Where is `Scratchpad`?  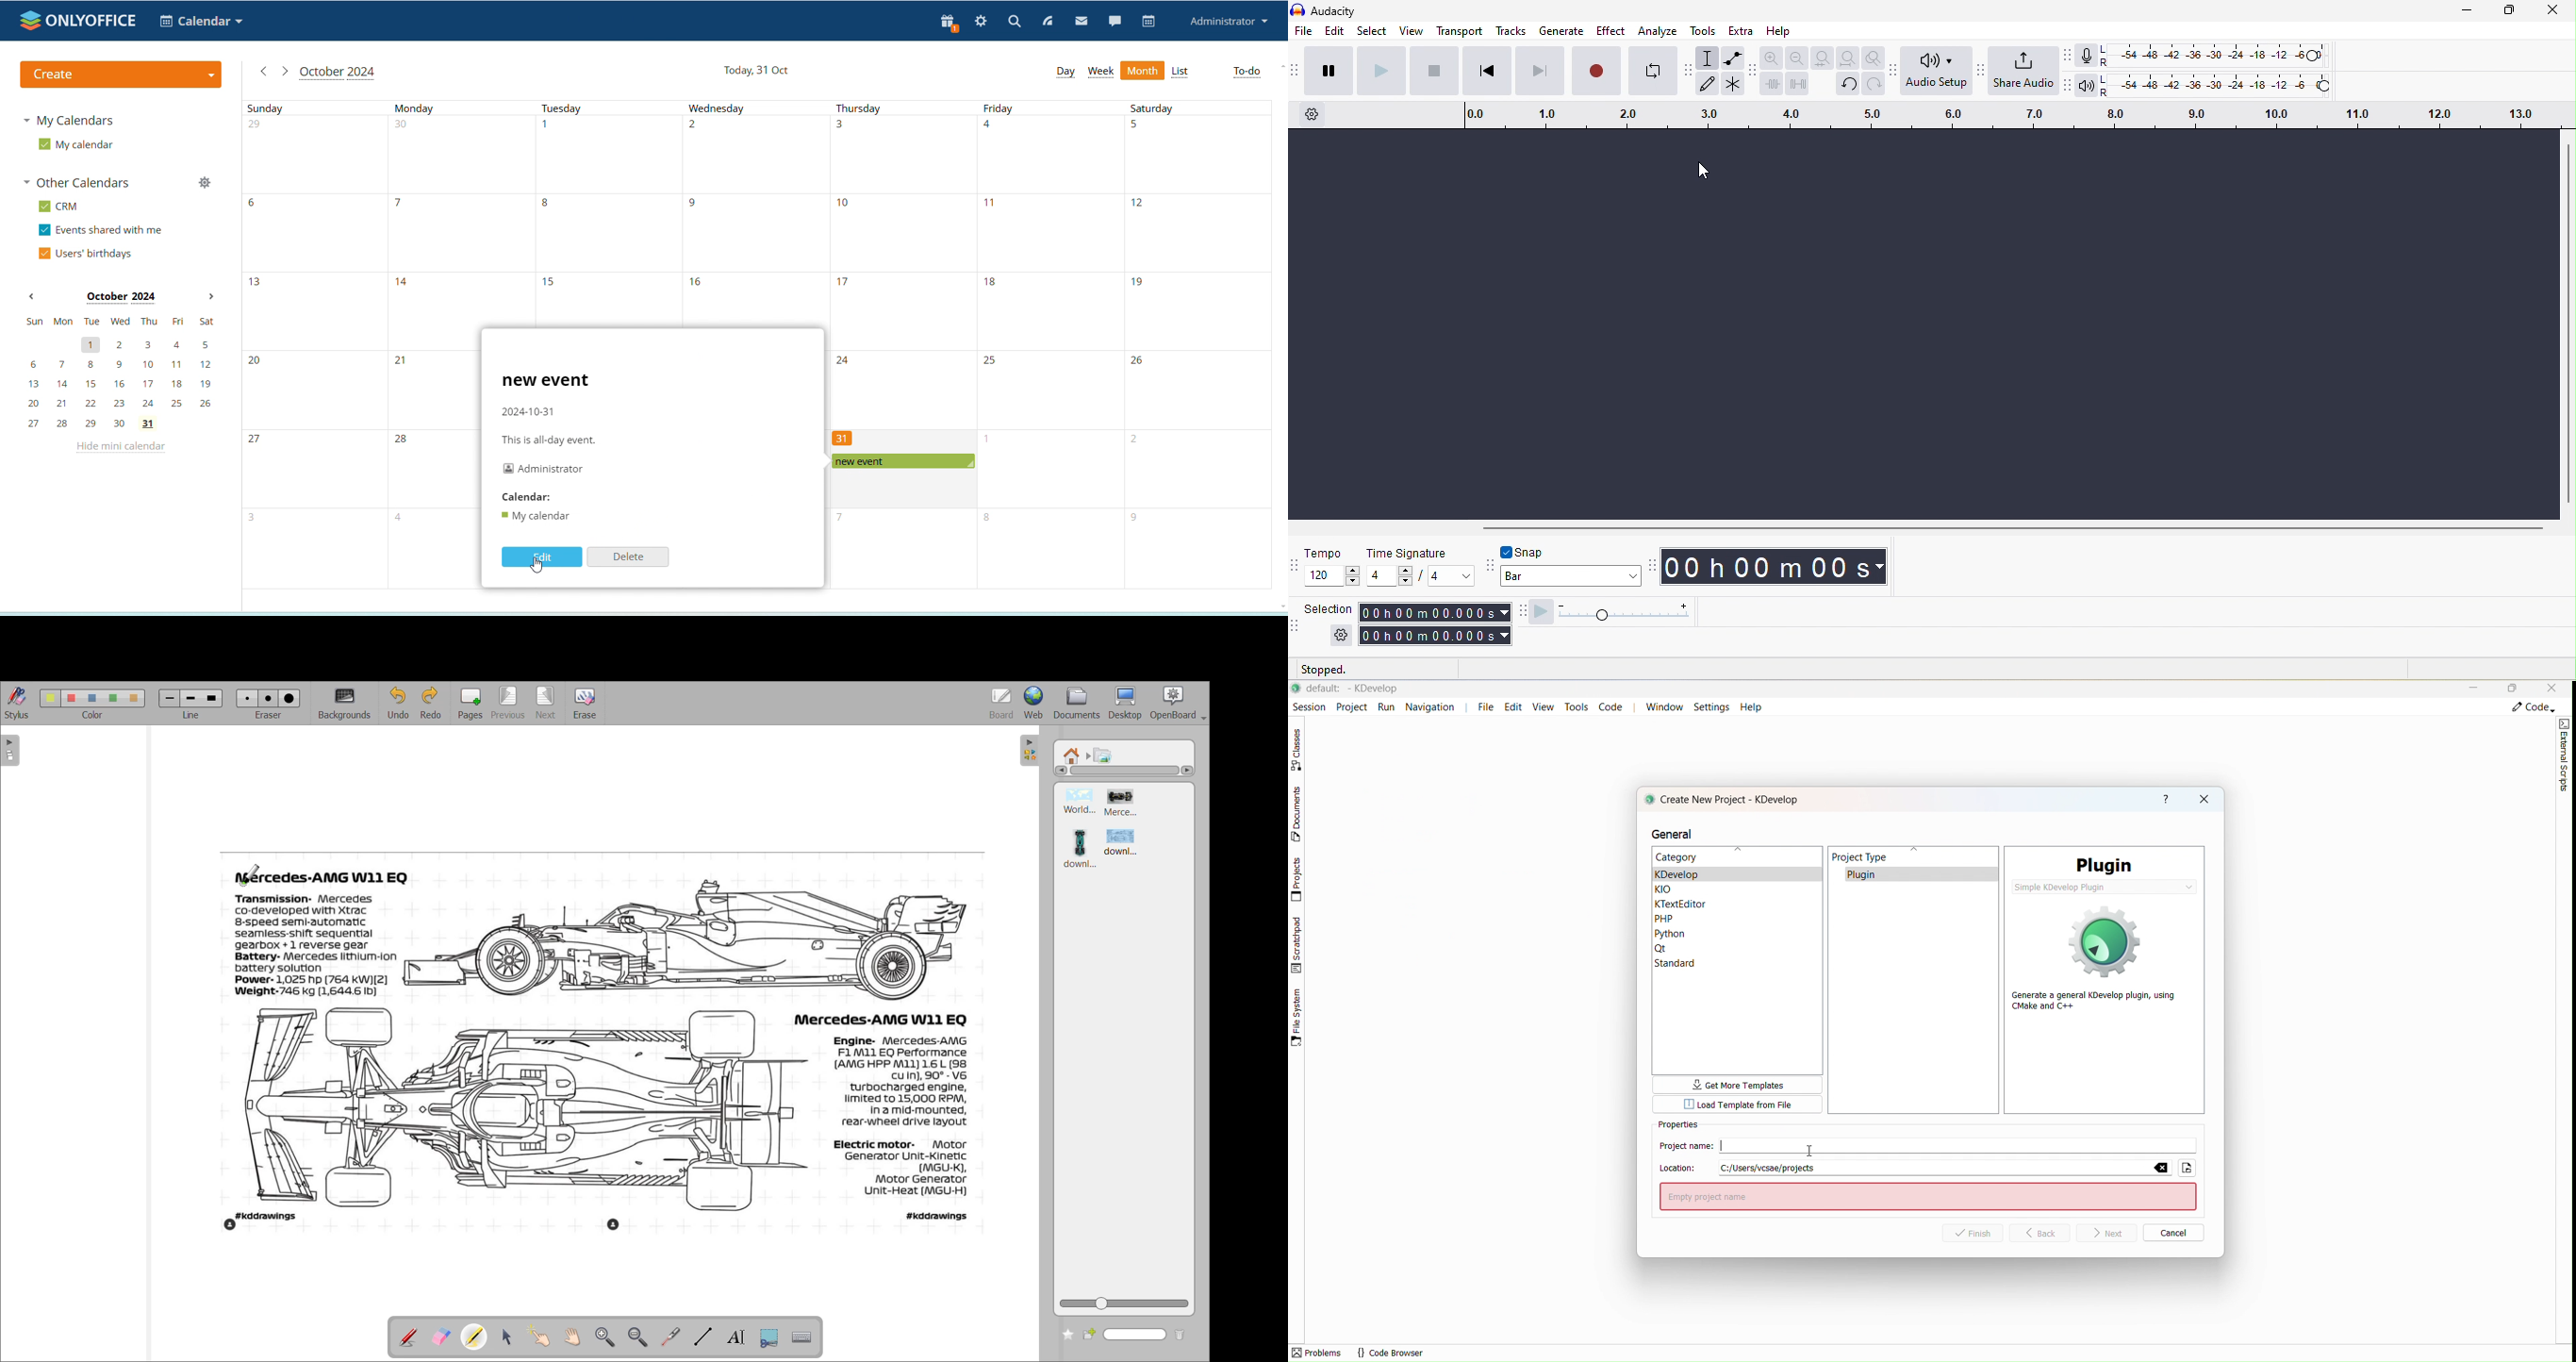
Scratchpad is located at coordinates (1298, 944).